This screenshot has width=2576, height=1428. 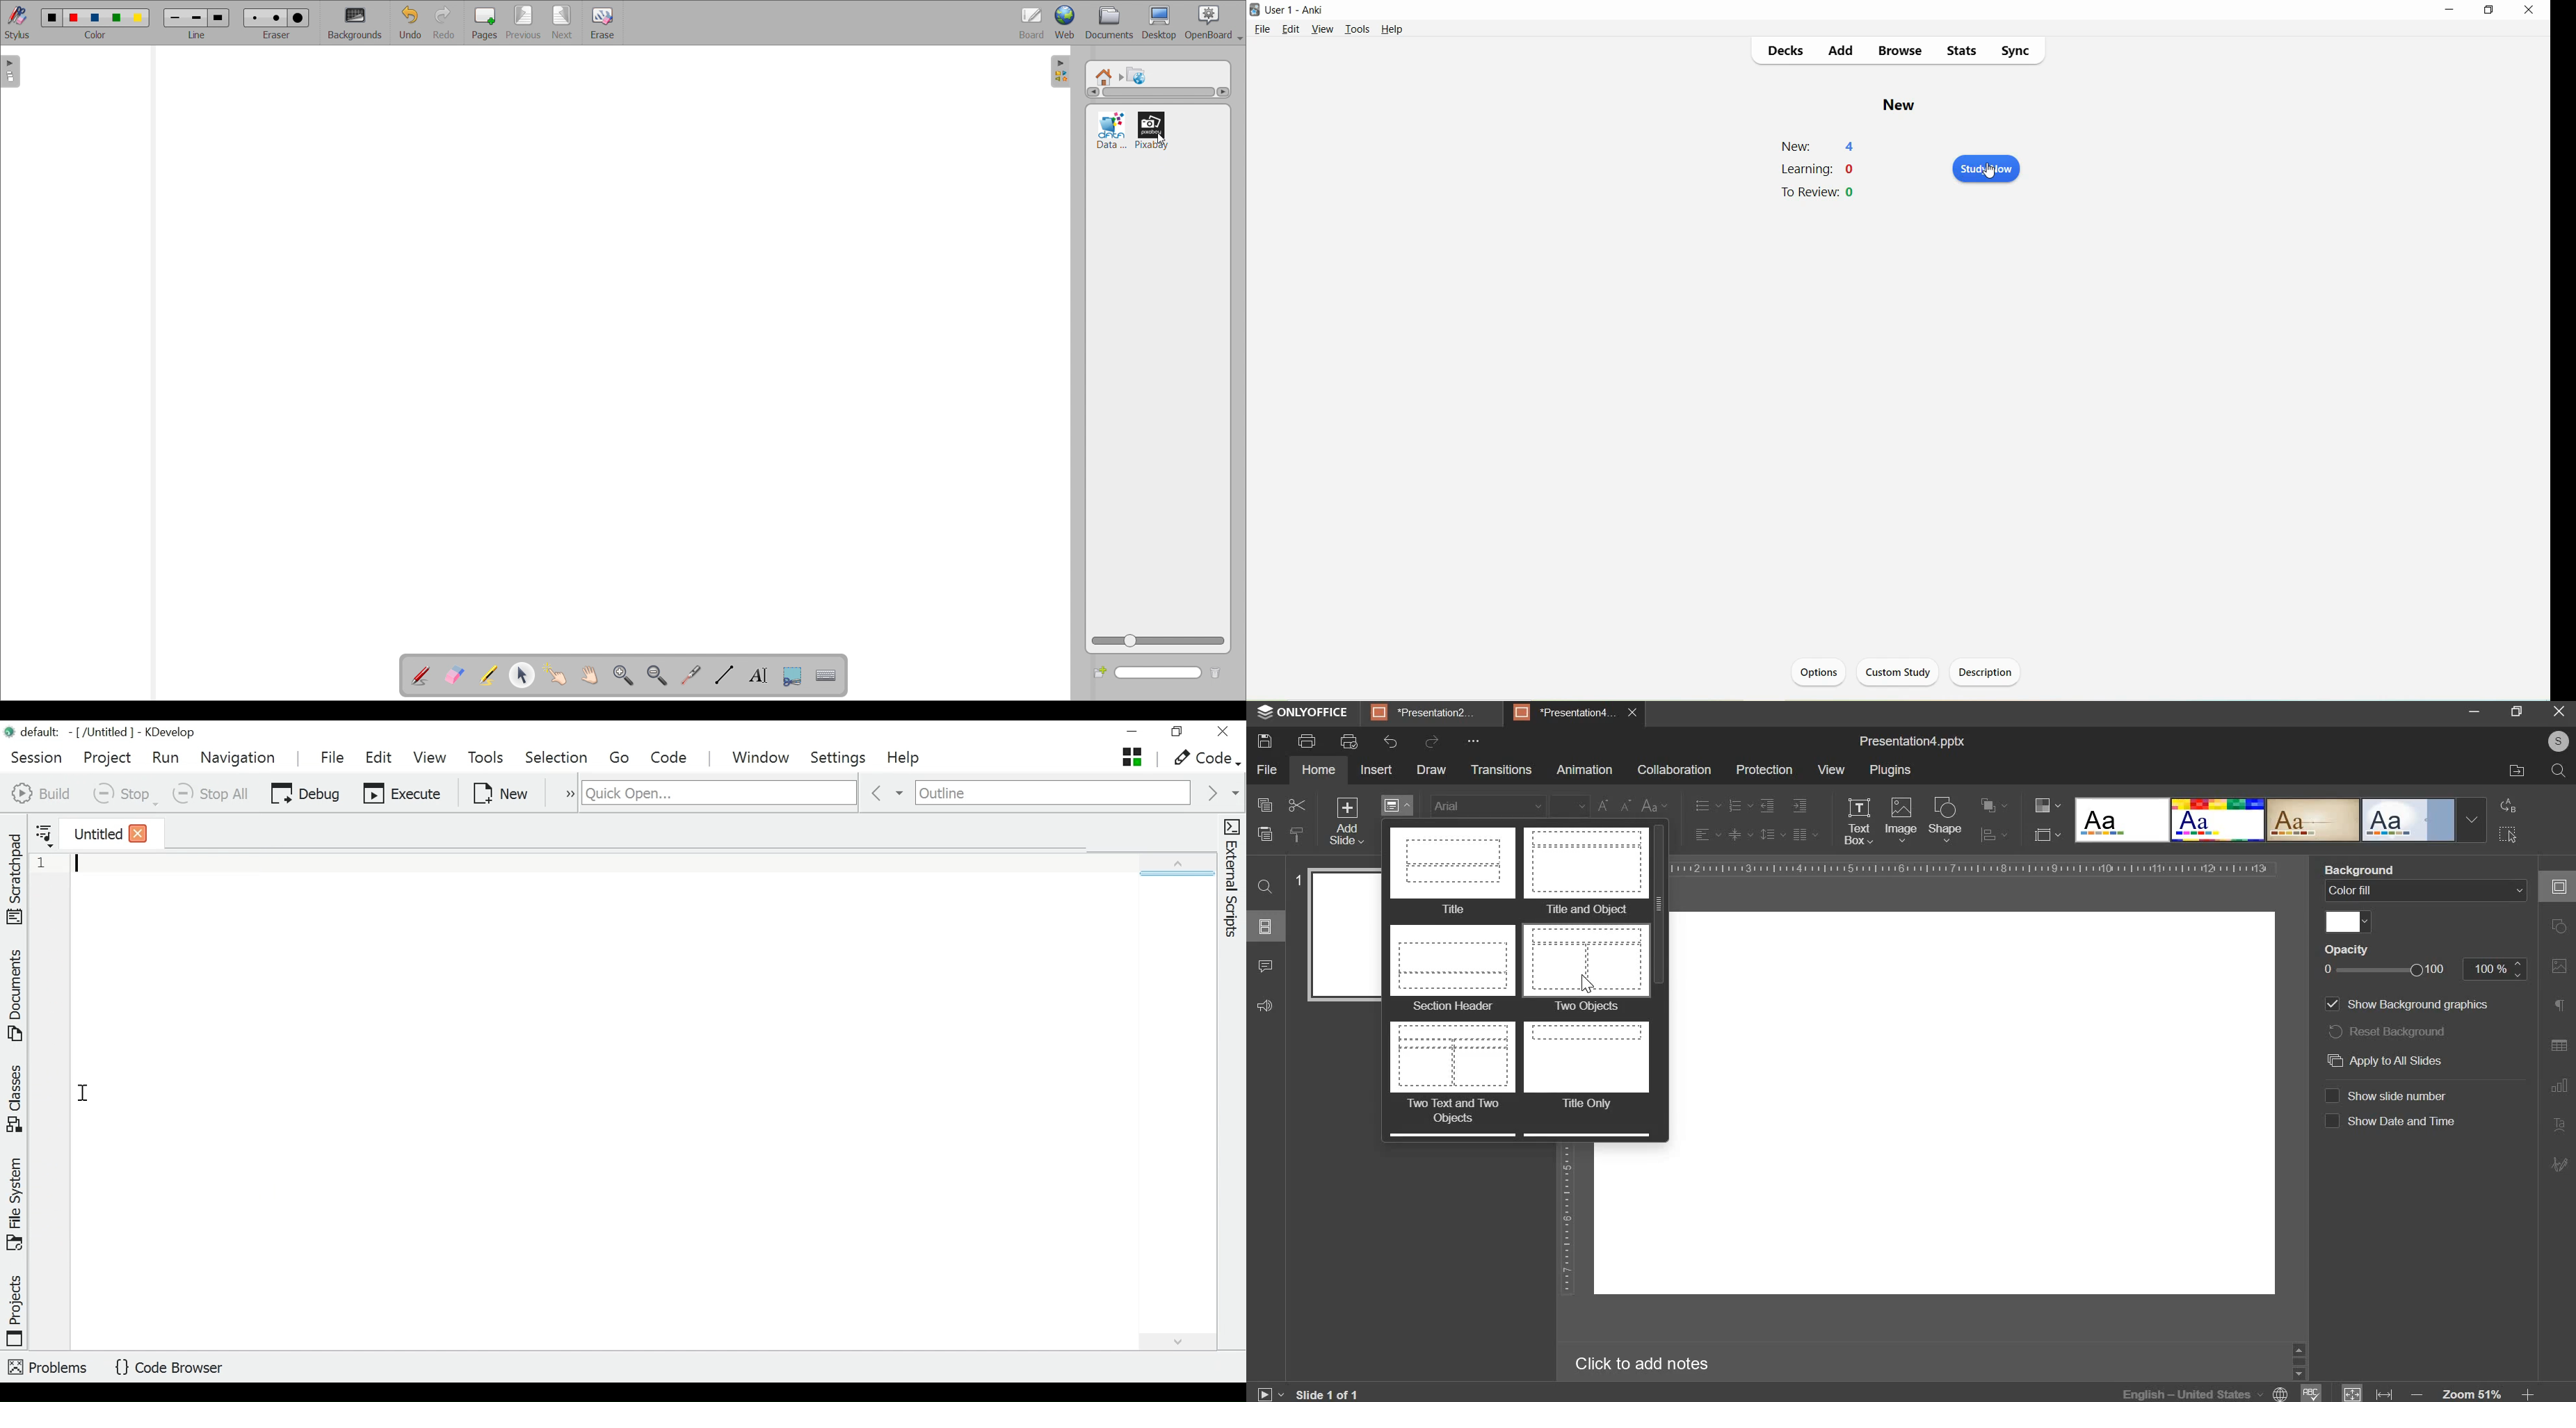 What do you see at coordinates (1890, 769) in the screenshot?
I see `plugins` at bounding box center [1890, 769].